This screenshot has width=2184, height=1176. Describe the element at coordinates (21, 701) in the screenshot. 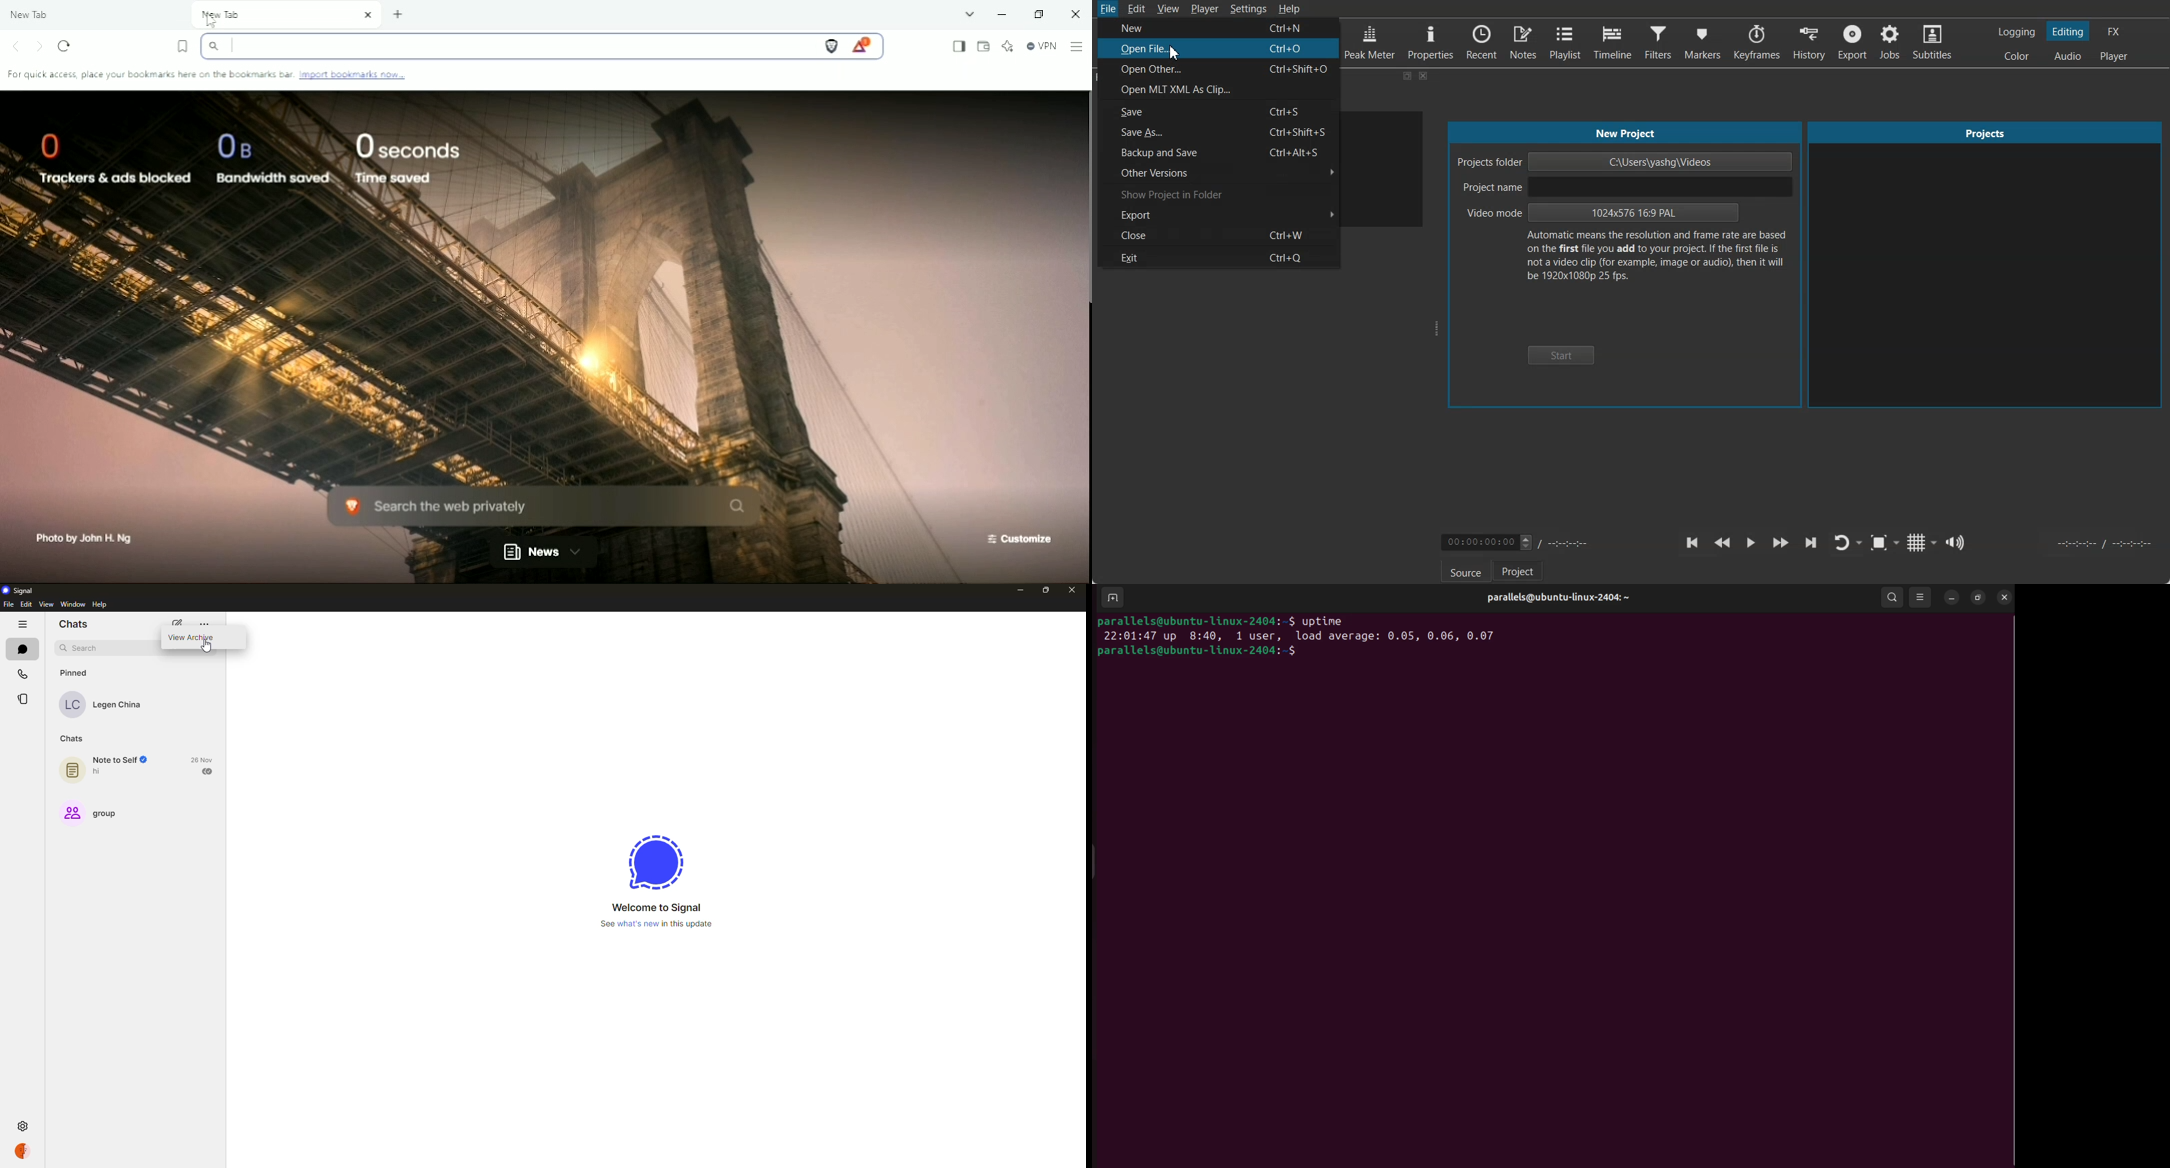

I see `stories` at that location.